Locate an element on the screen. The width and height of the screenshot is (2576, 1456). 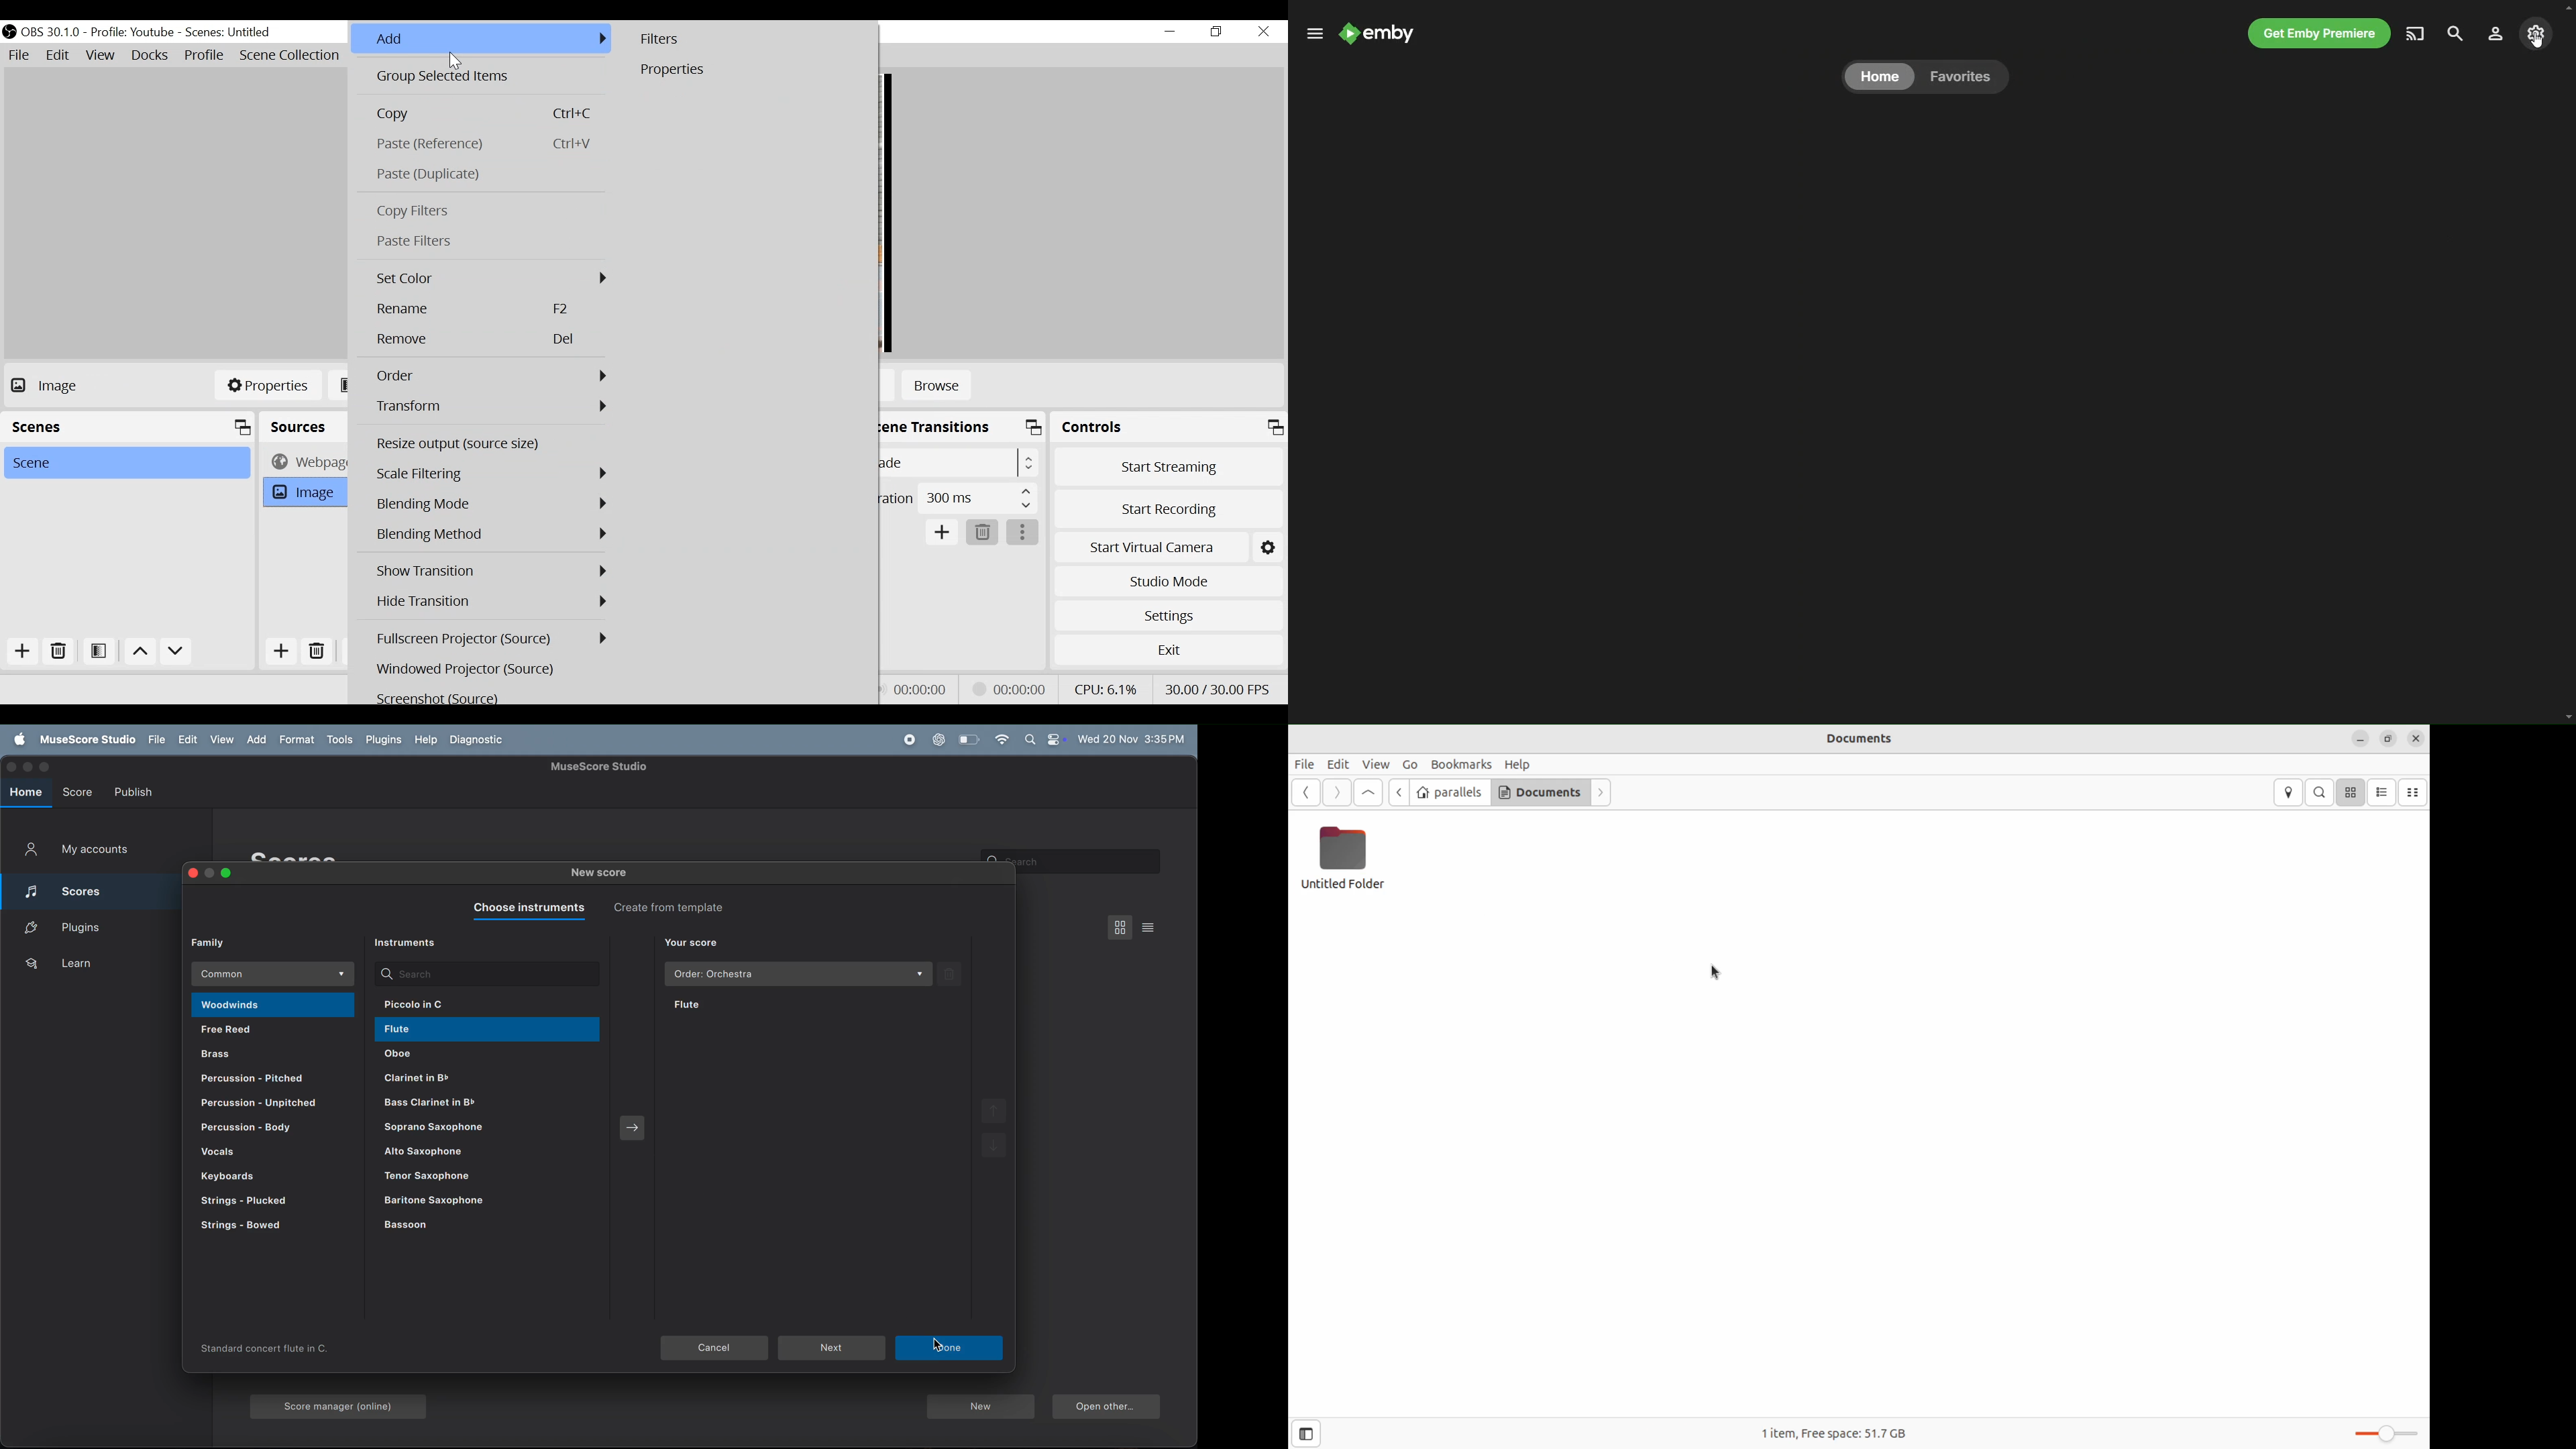
Add is located at coordinates (480, 40).